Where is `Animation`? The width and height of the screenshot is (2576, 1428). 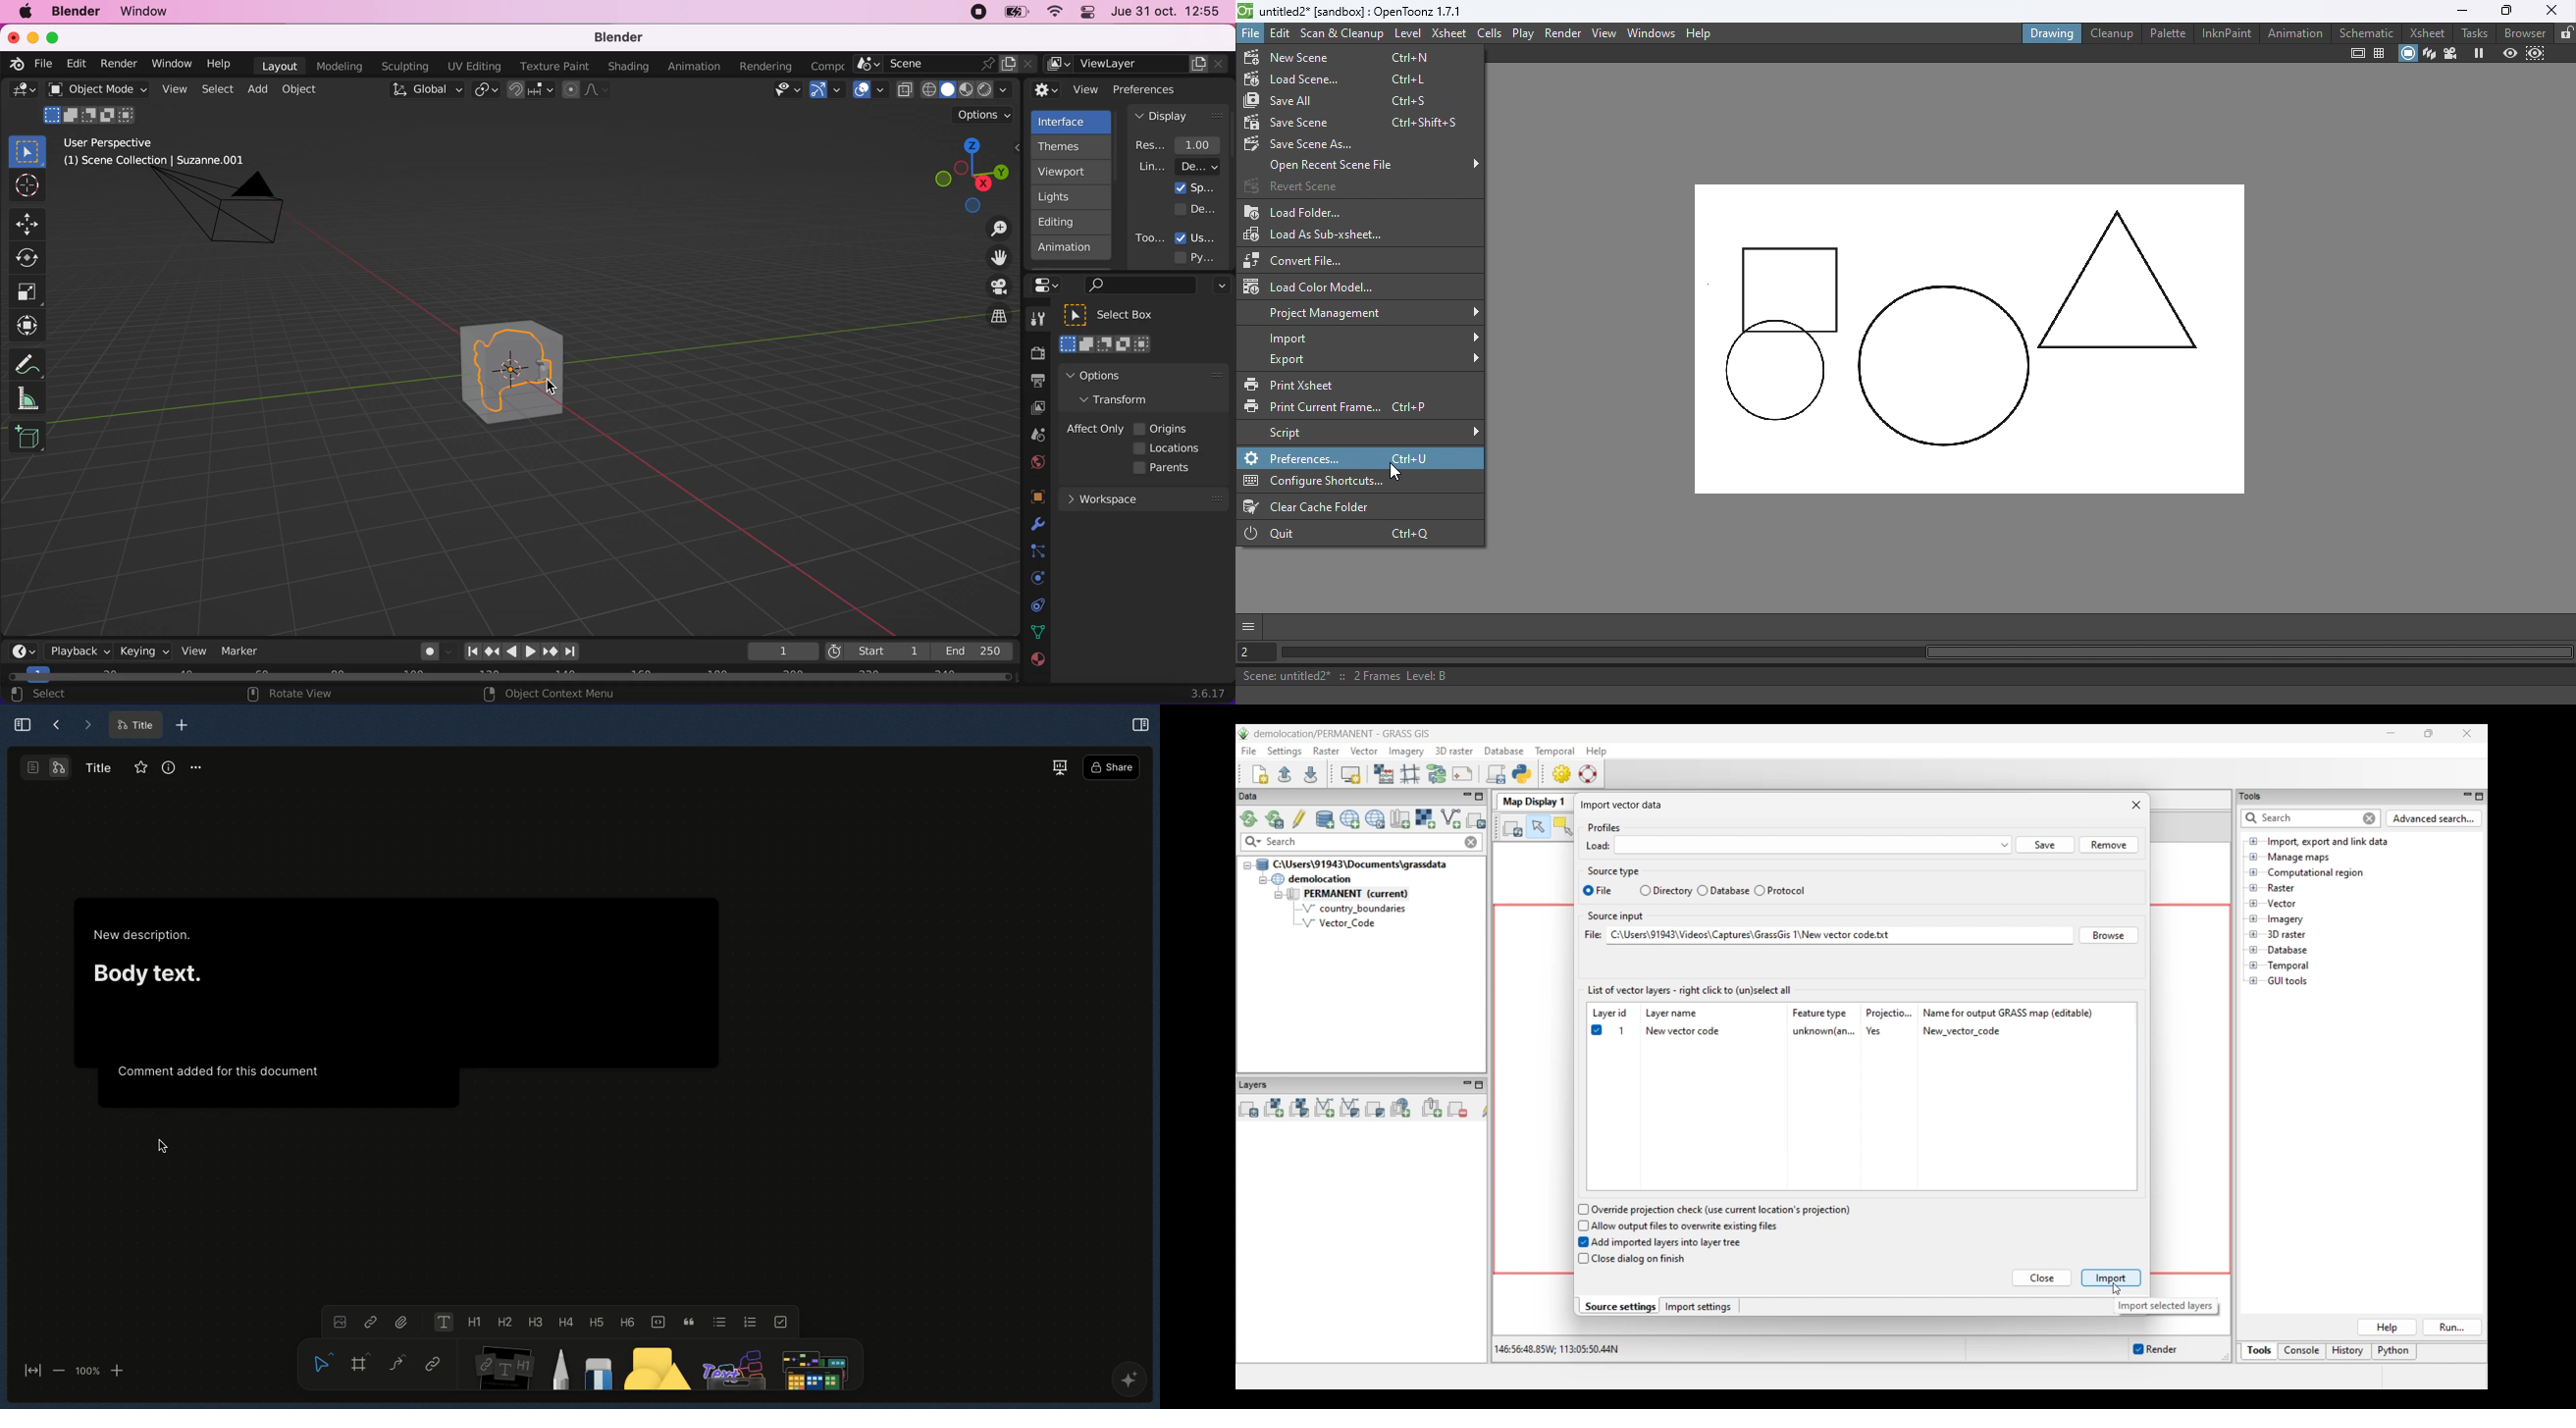 Animation is located at coordinates (2296, 32).